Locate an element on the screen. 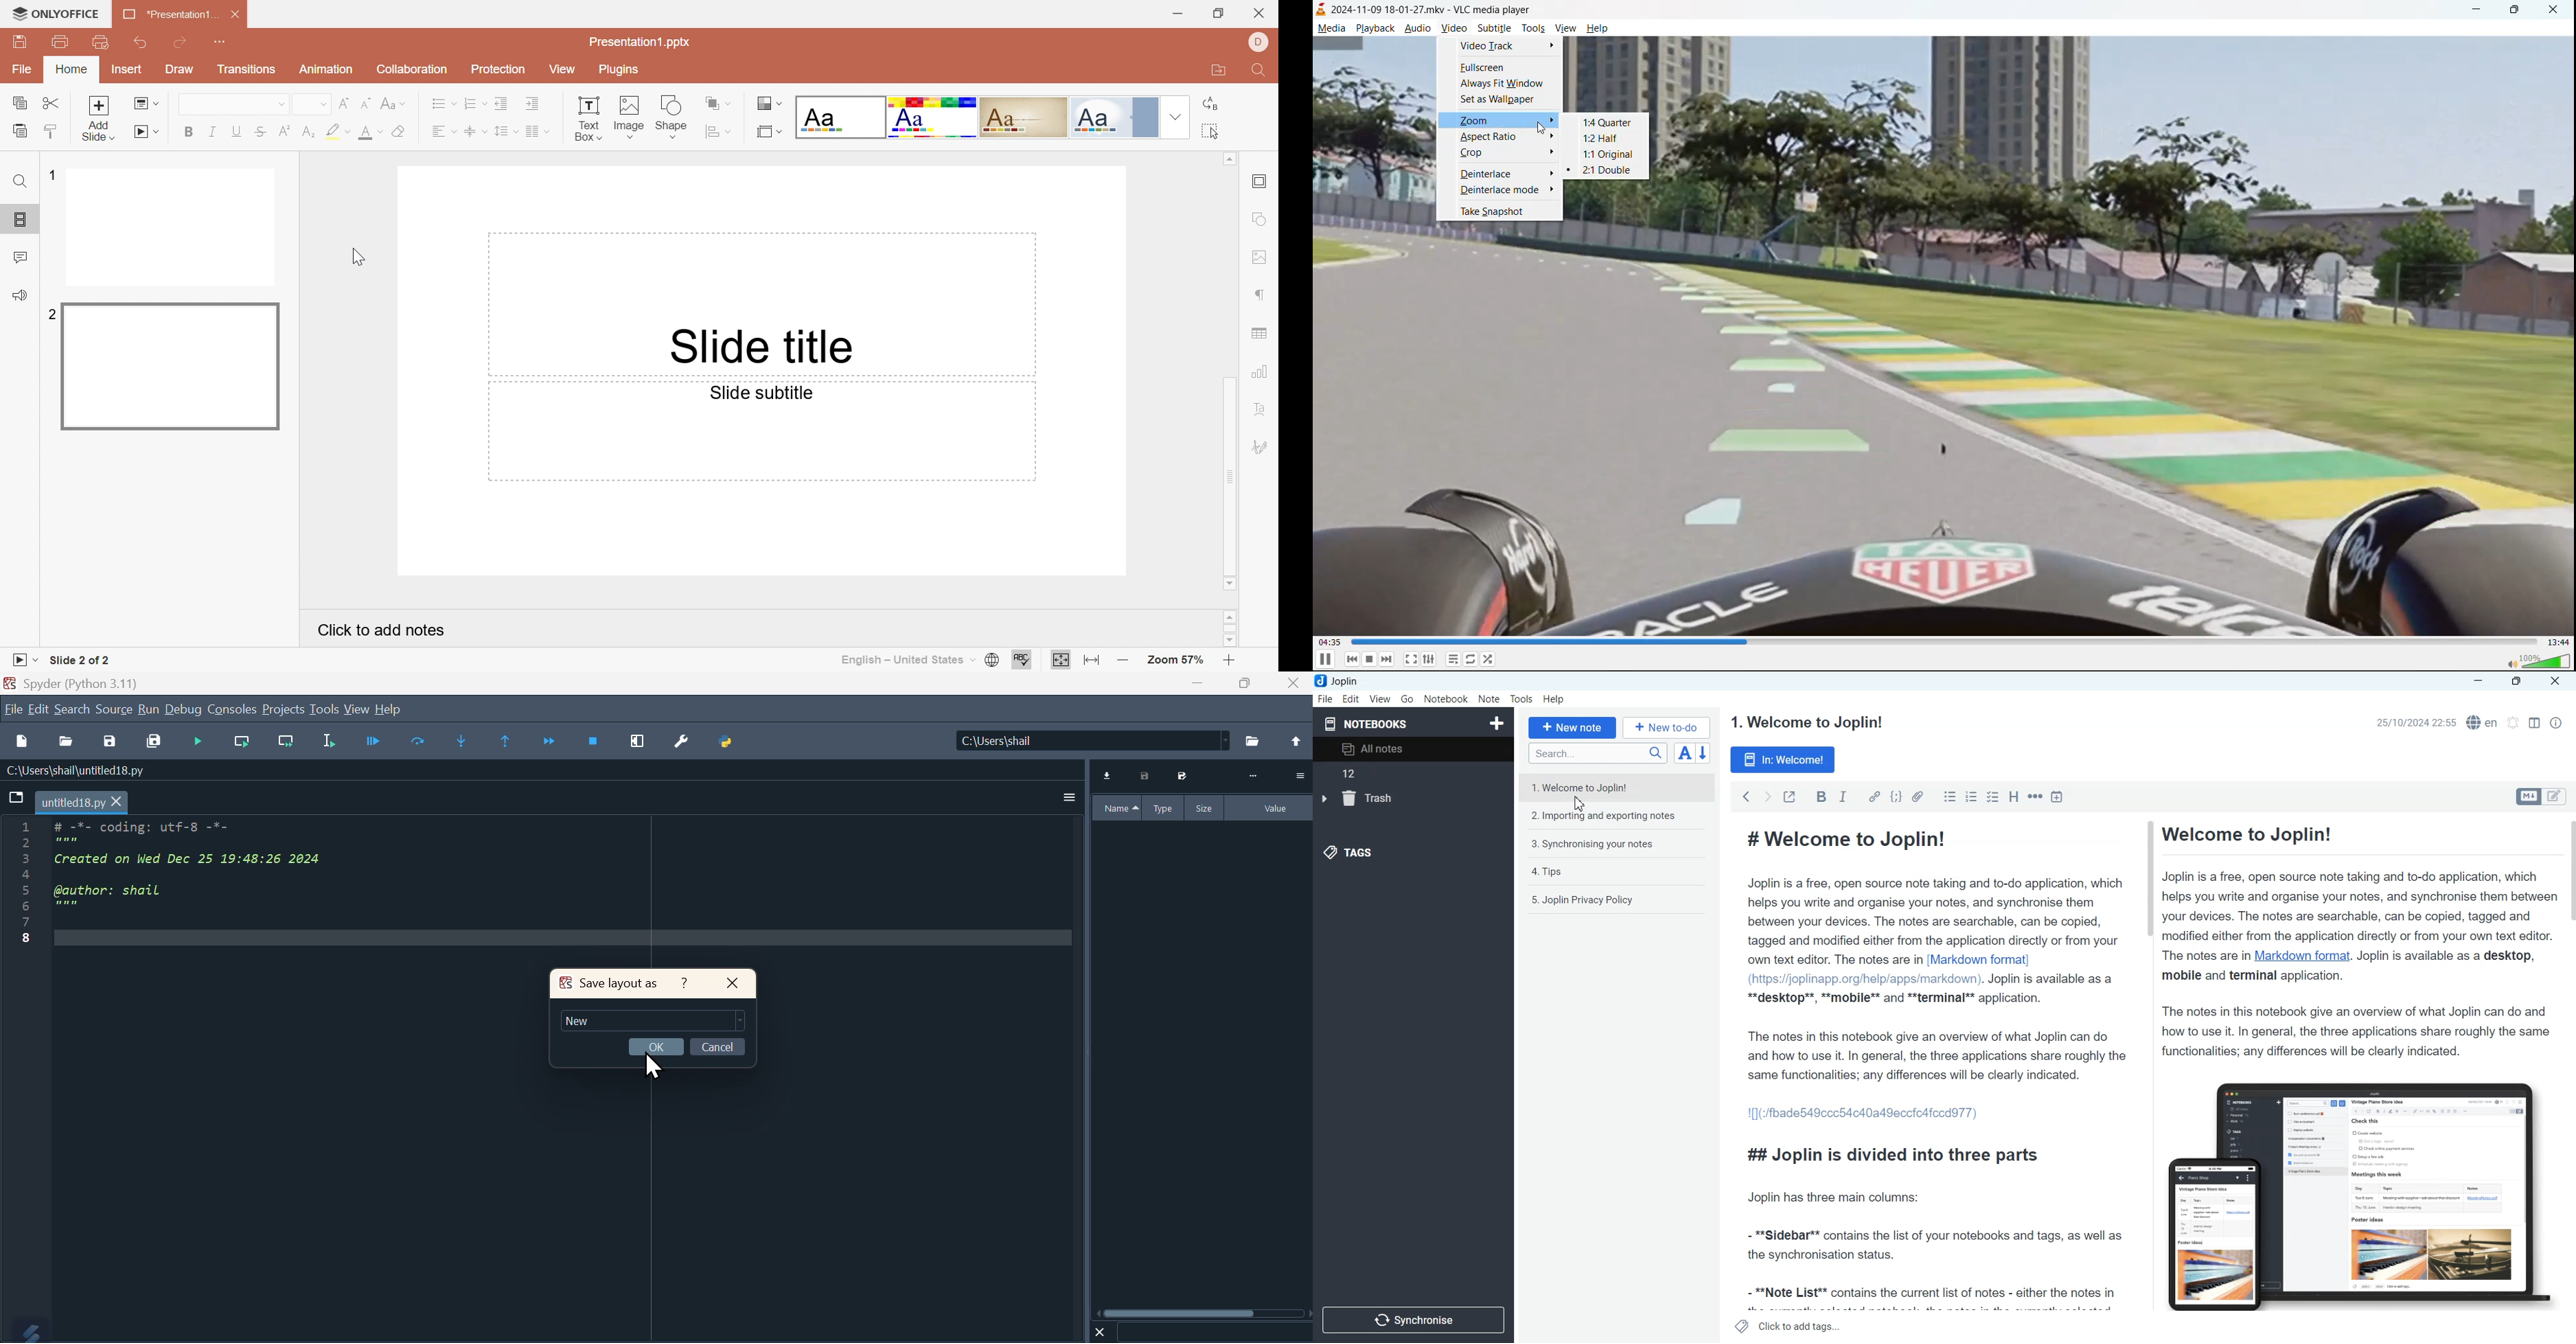 This screenshot has width=2576, height=1344. Horizontal scroll bar is located at coordinates (1204, 1313).